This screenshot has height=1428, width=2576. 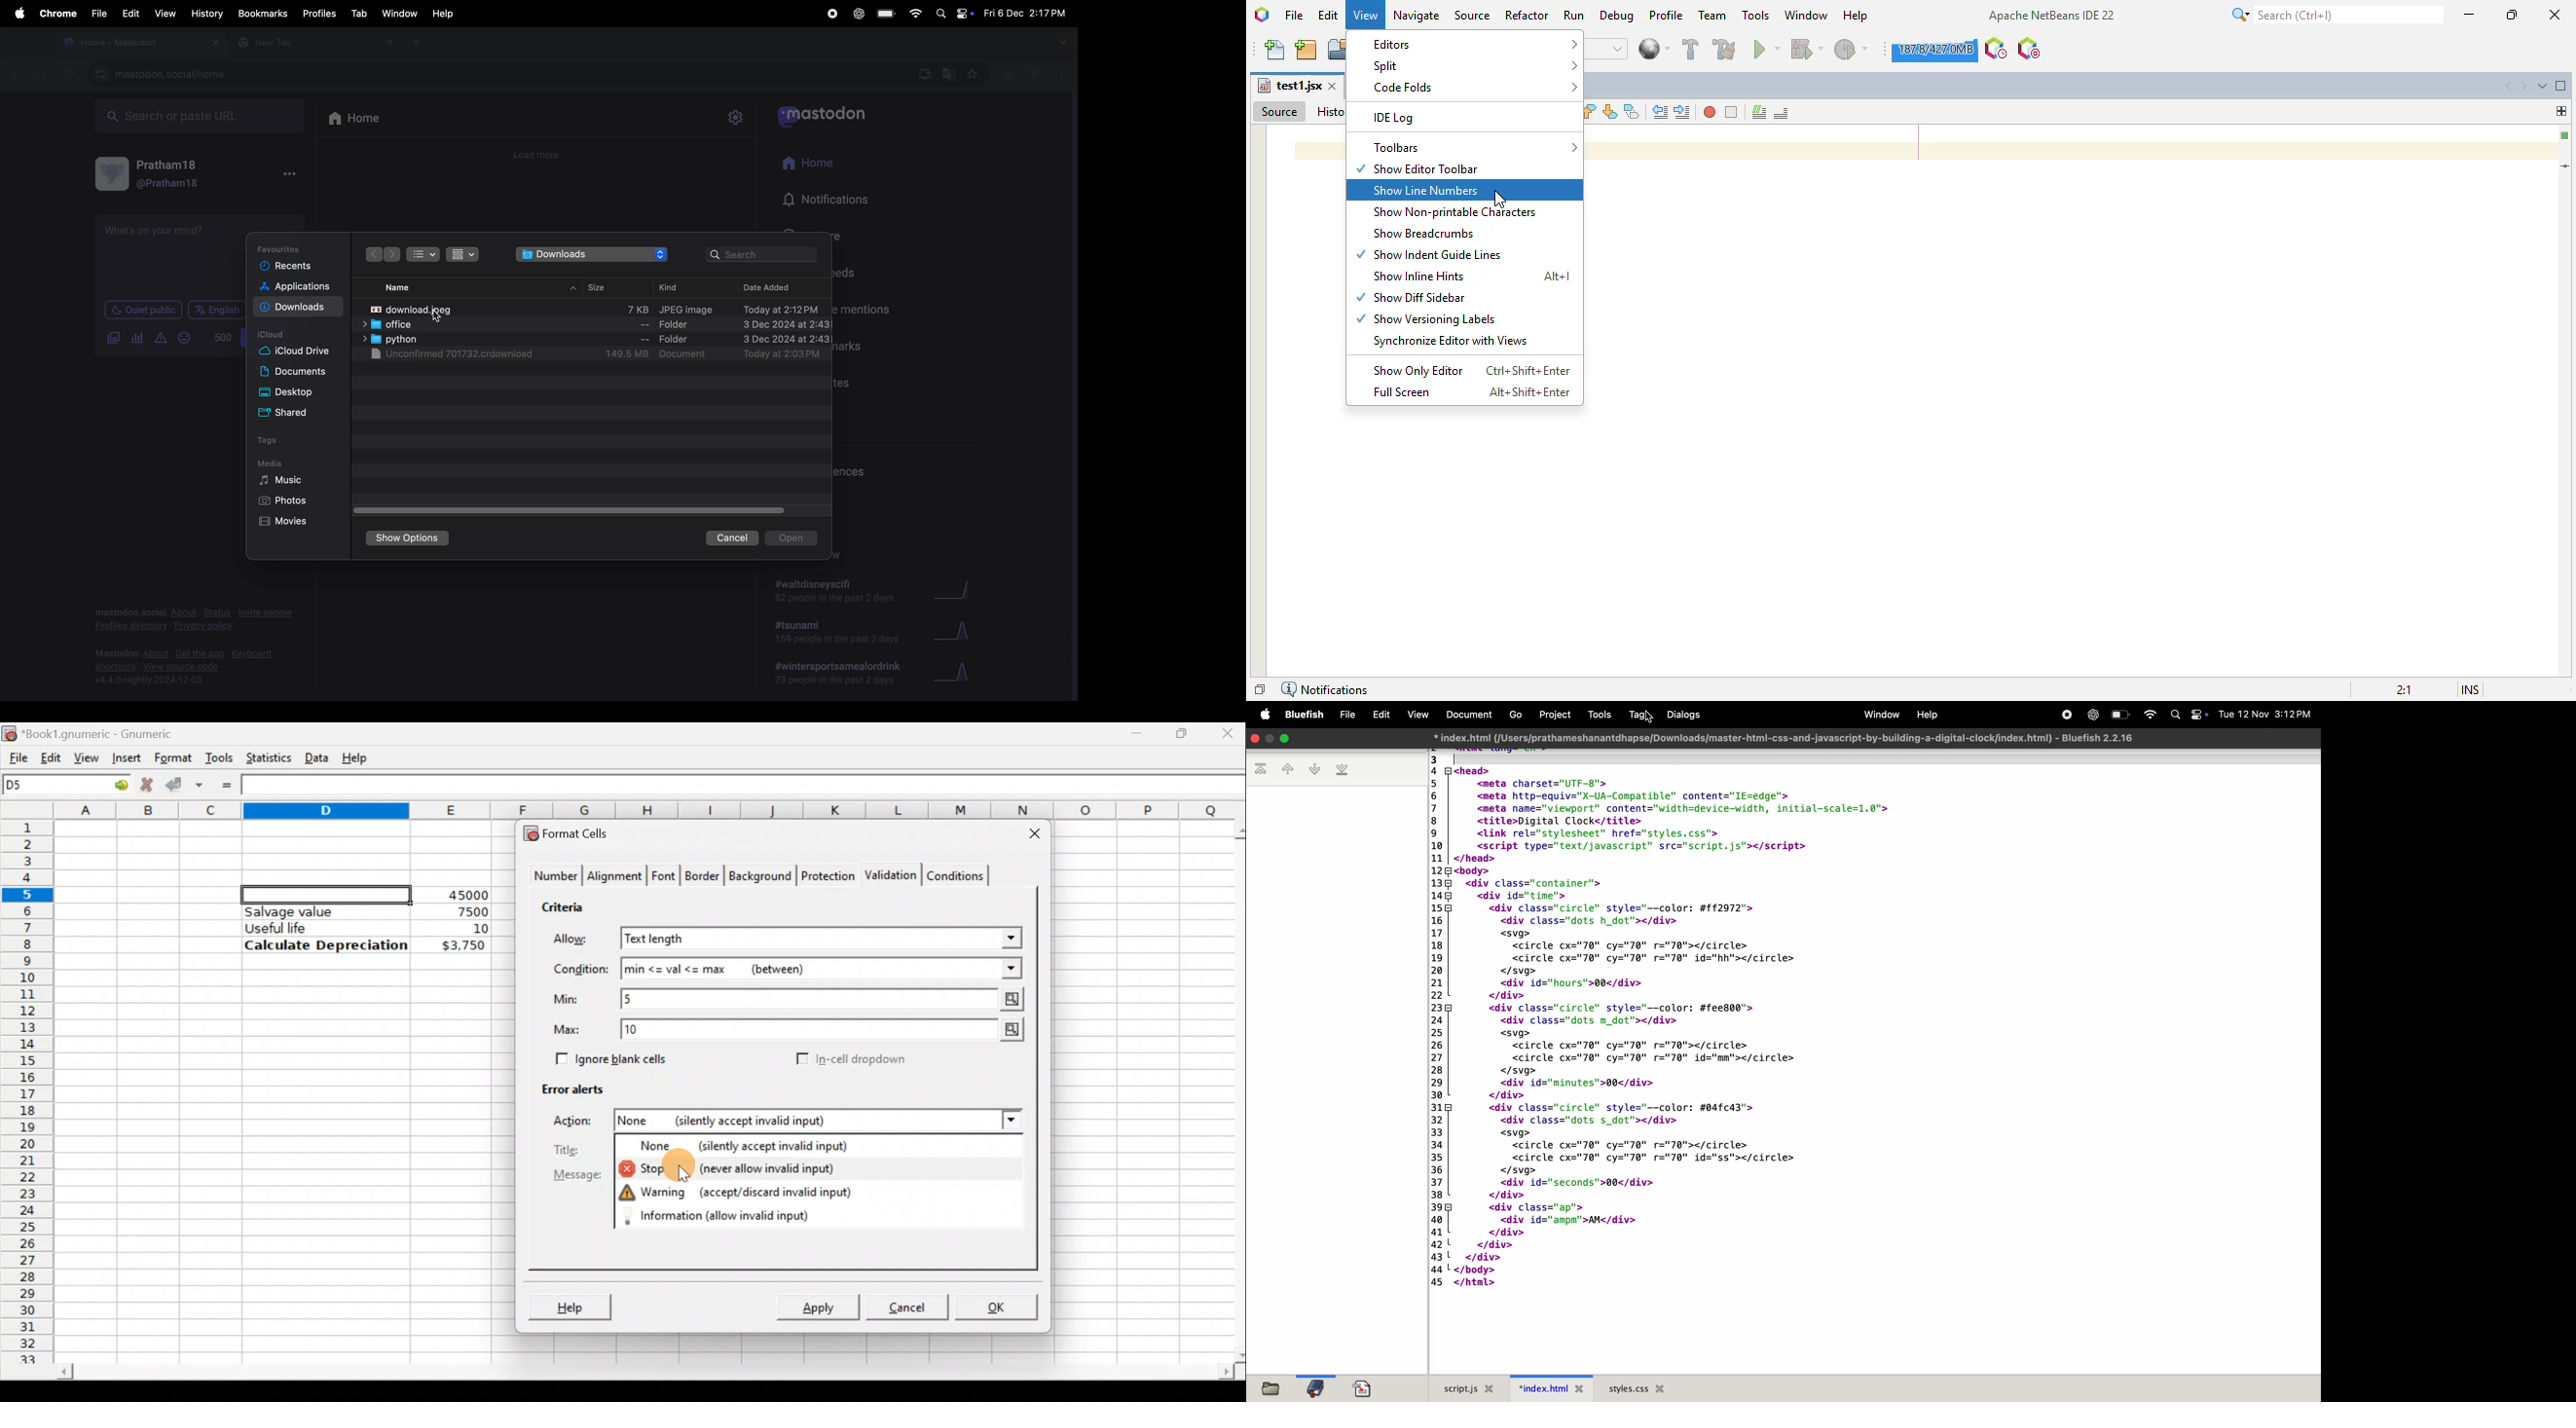 I want to click on options, so click(x=1065, y=76).